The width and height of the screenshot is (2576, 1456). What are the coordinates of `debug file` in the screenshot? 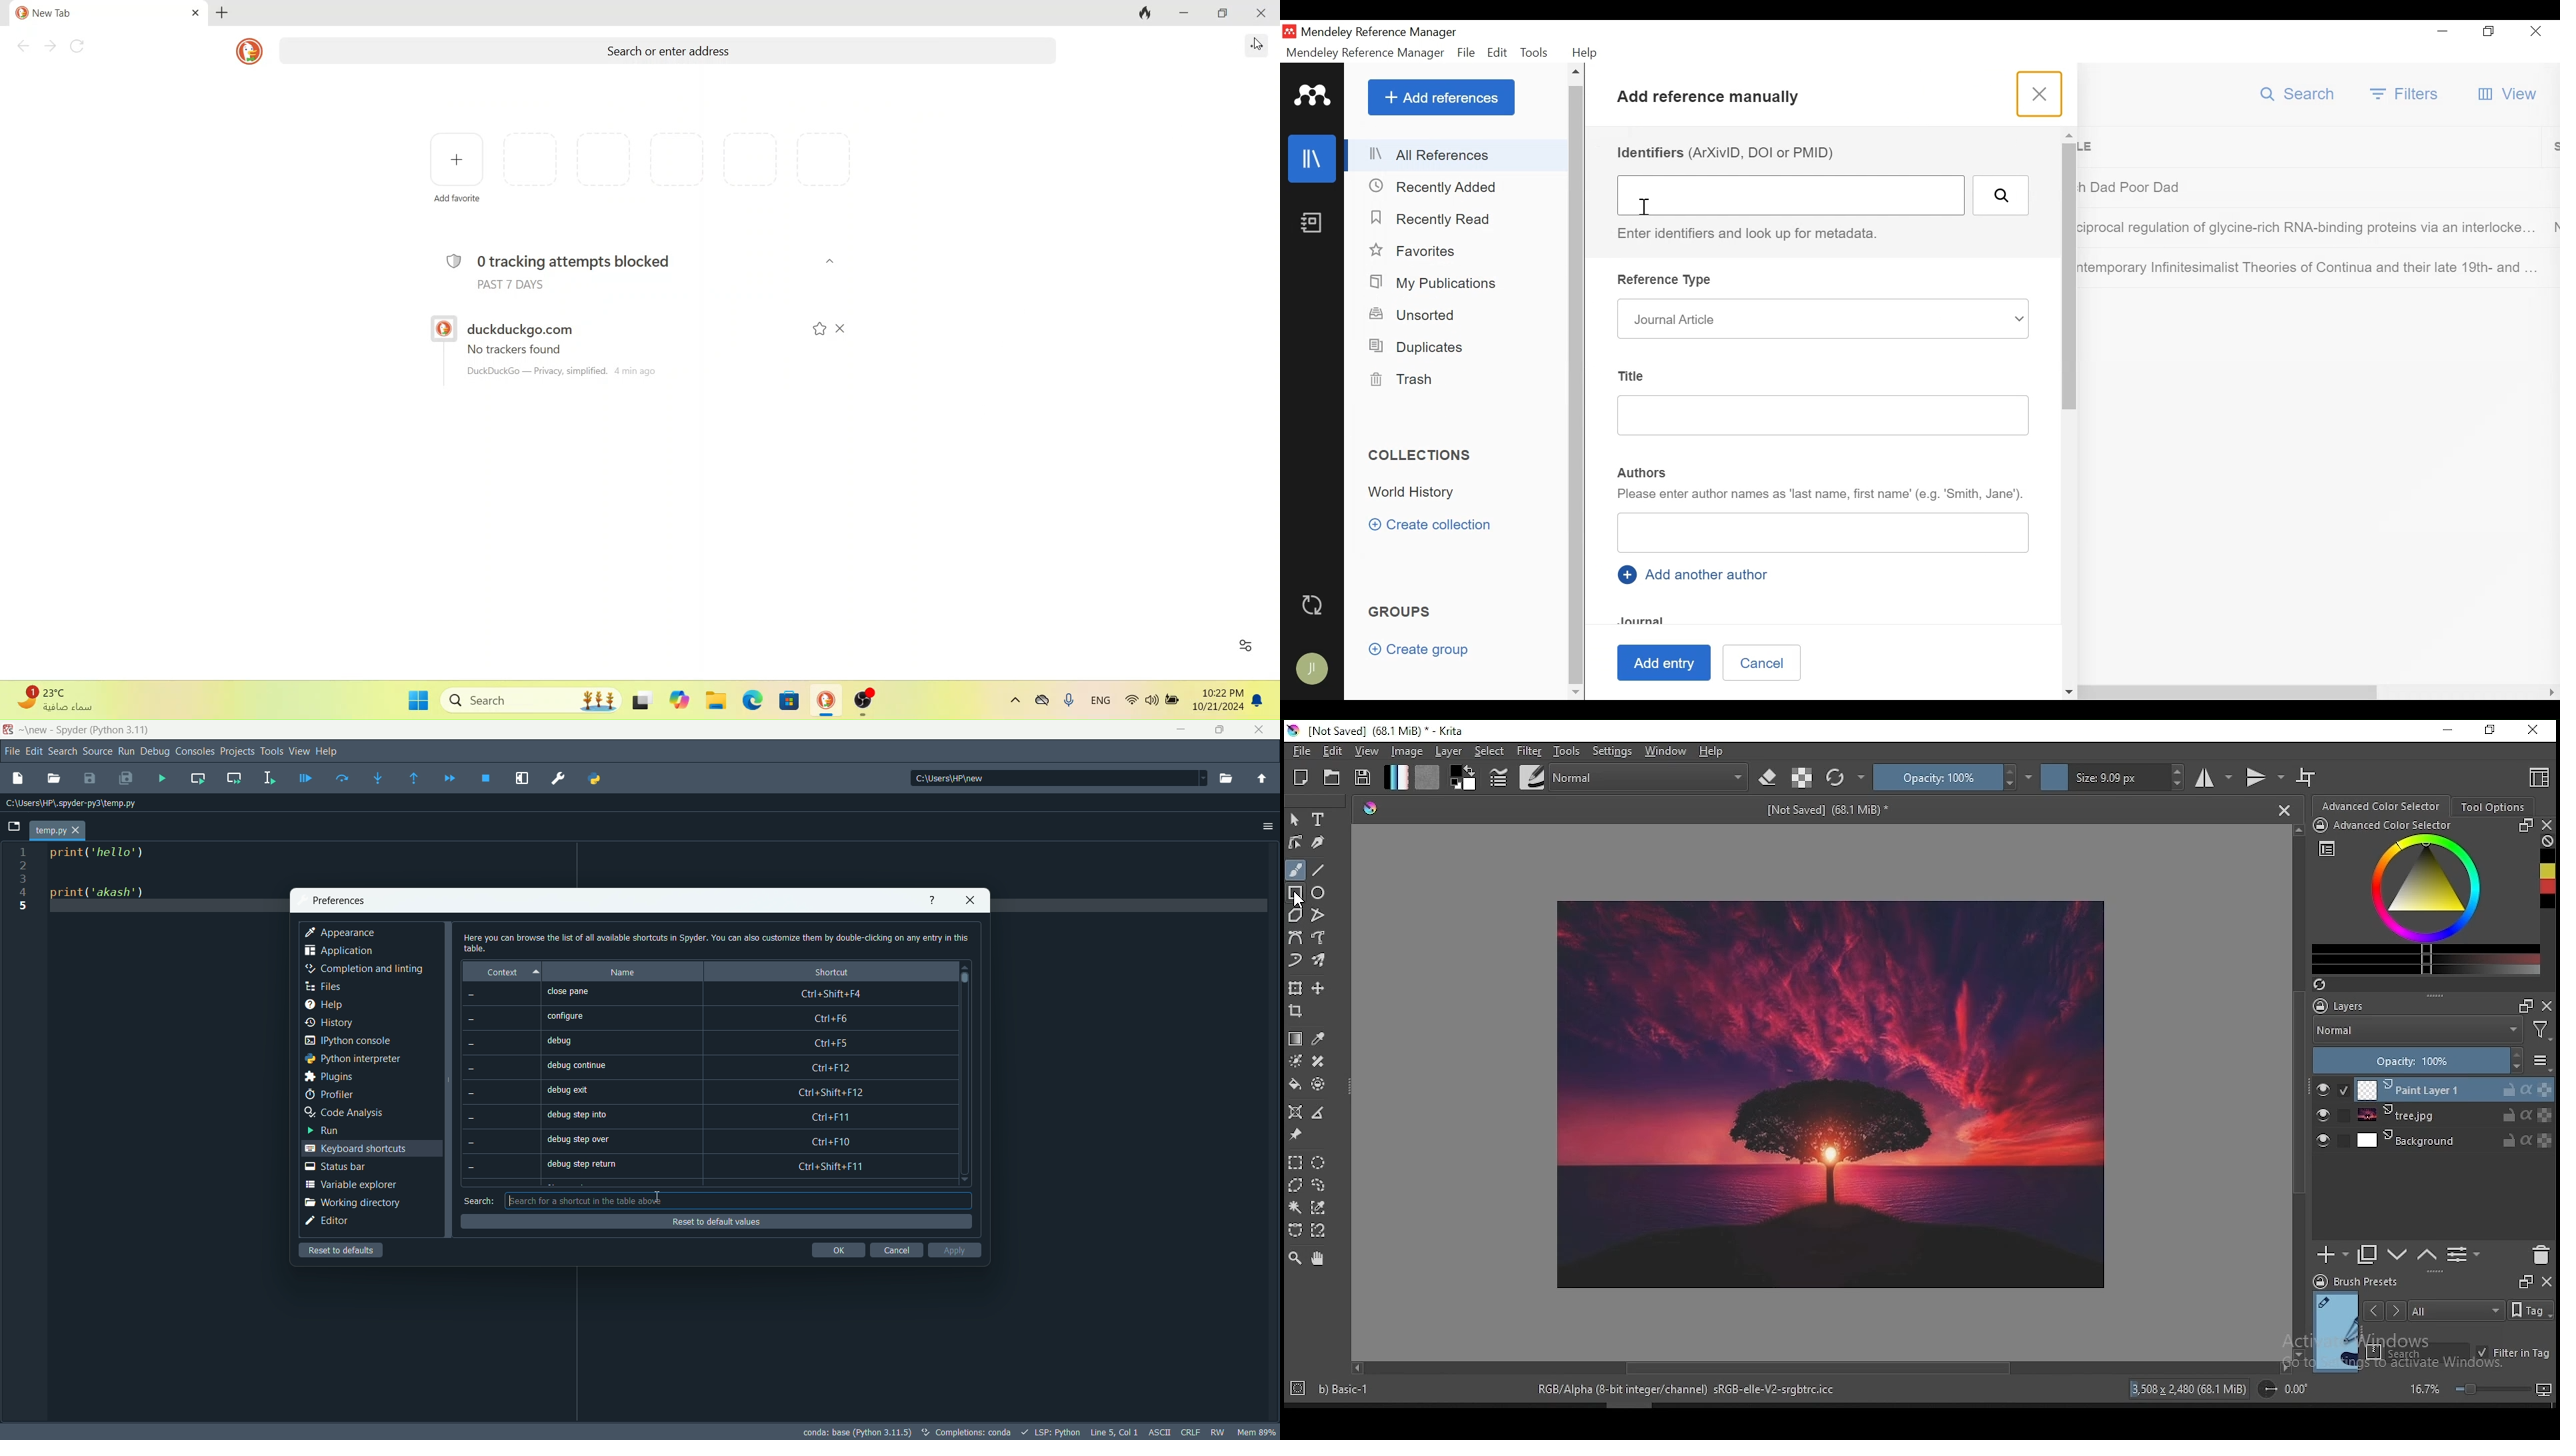 It's located at (305, 777).